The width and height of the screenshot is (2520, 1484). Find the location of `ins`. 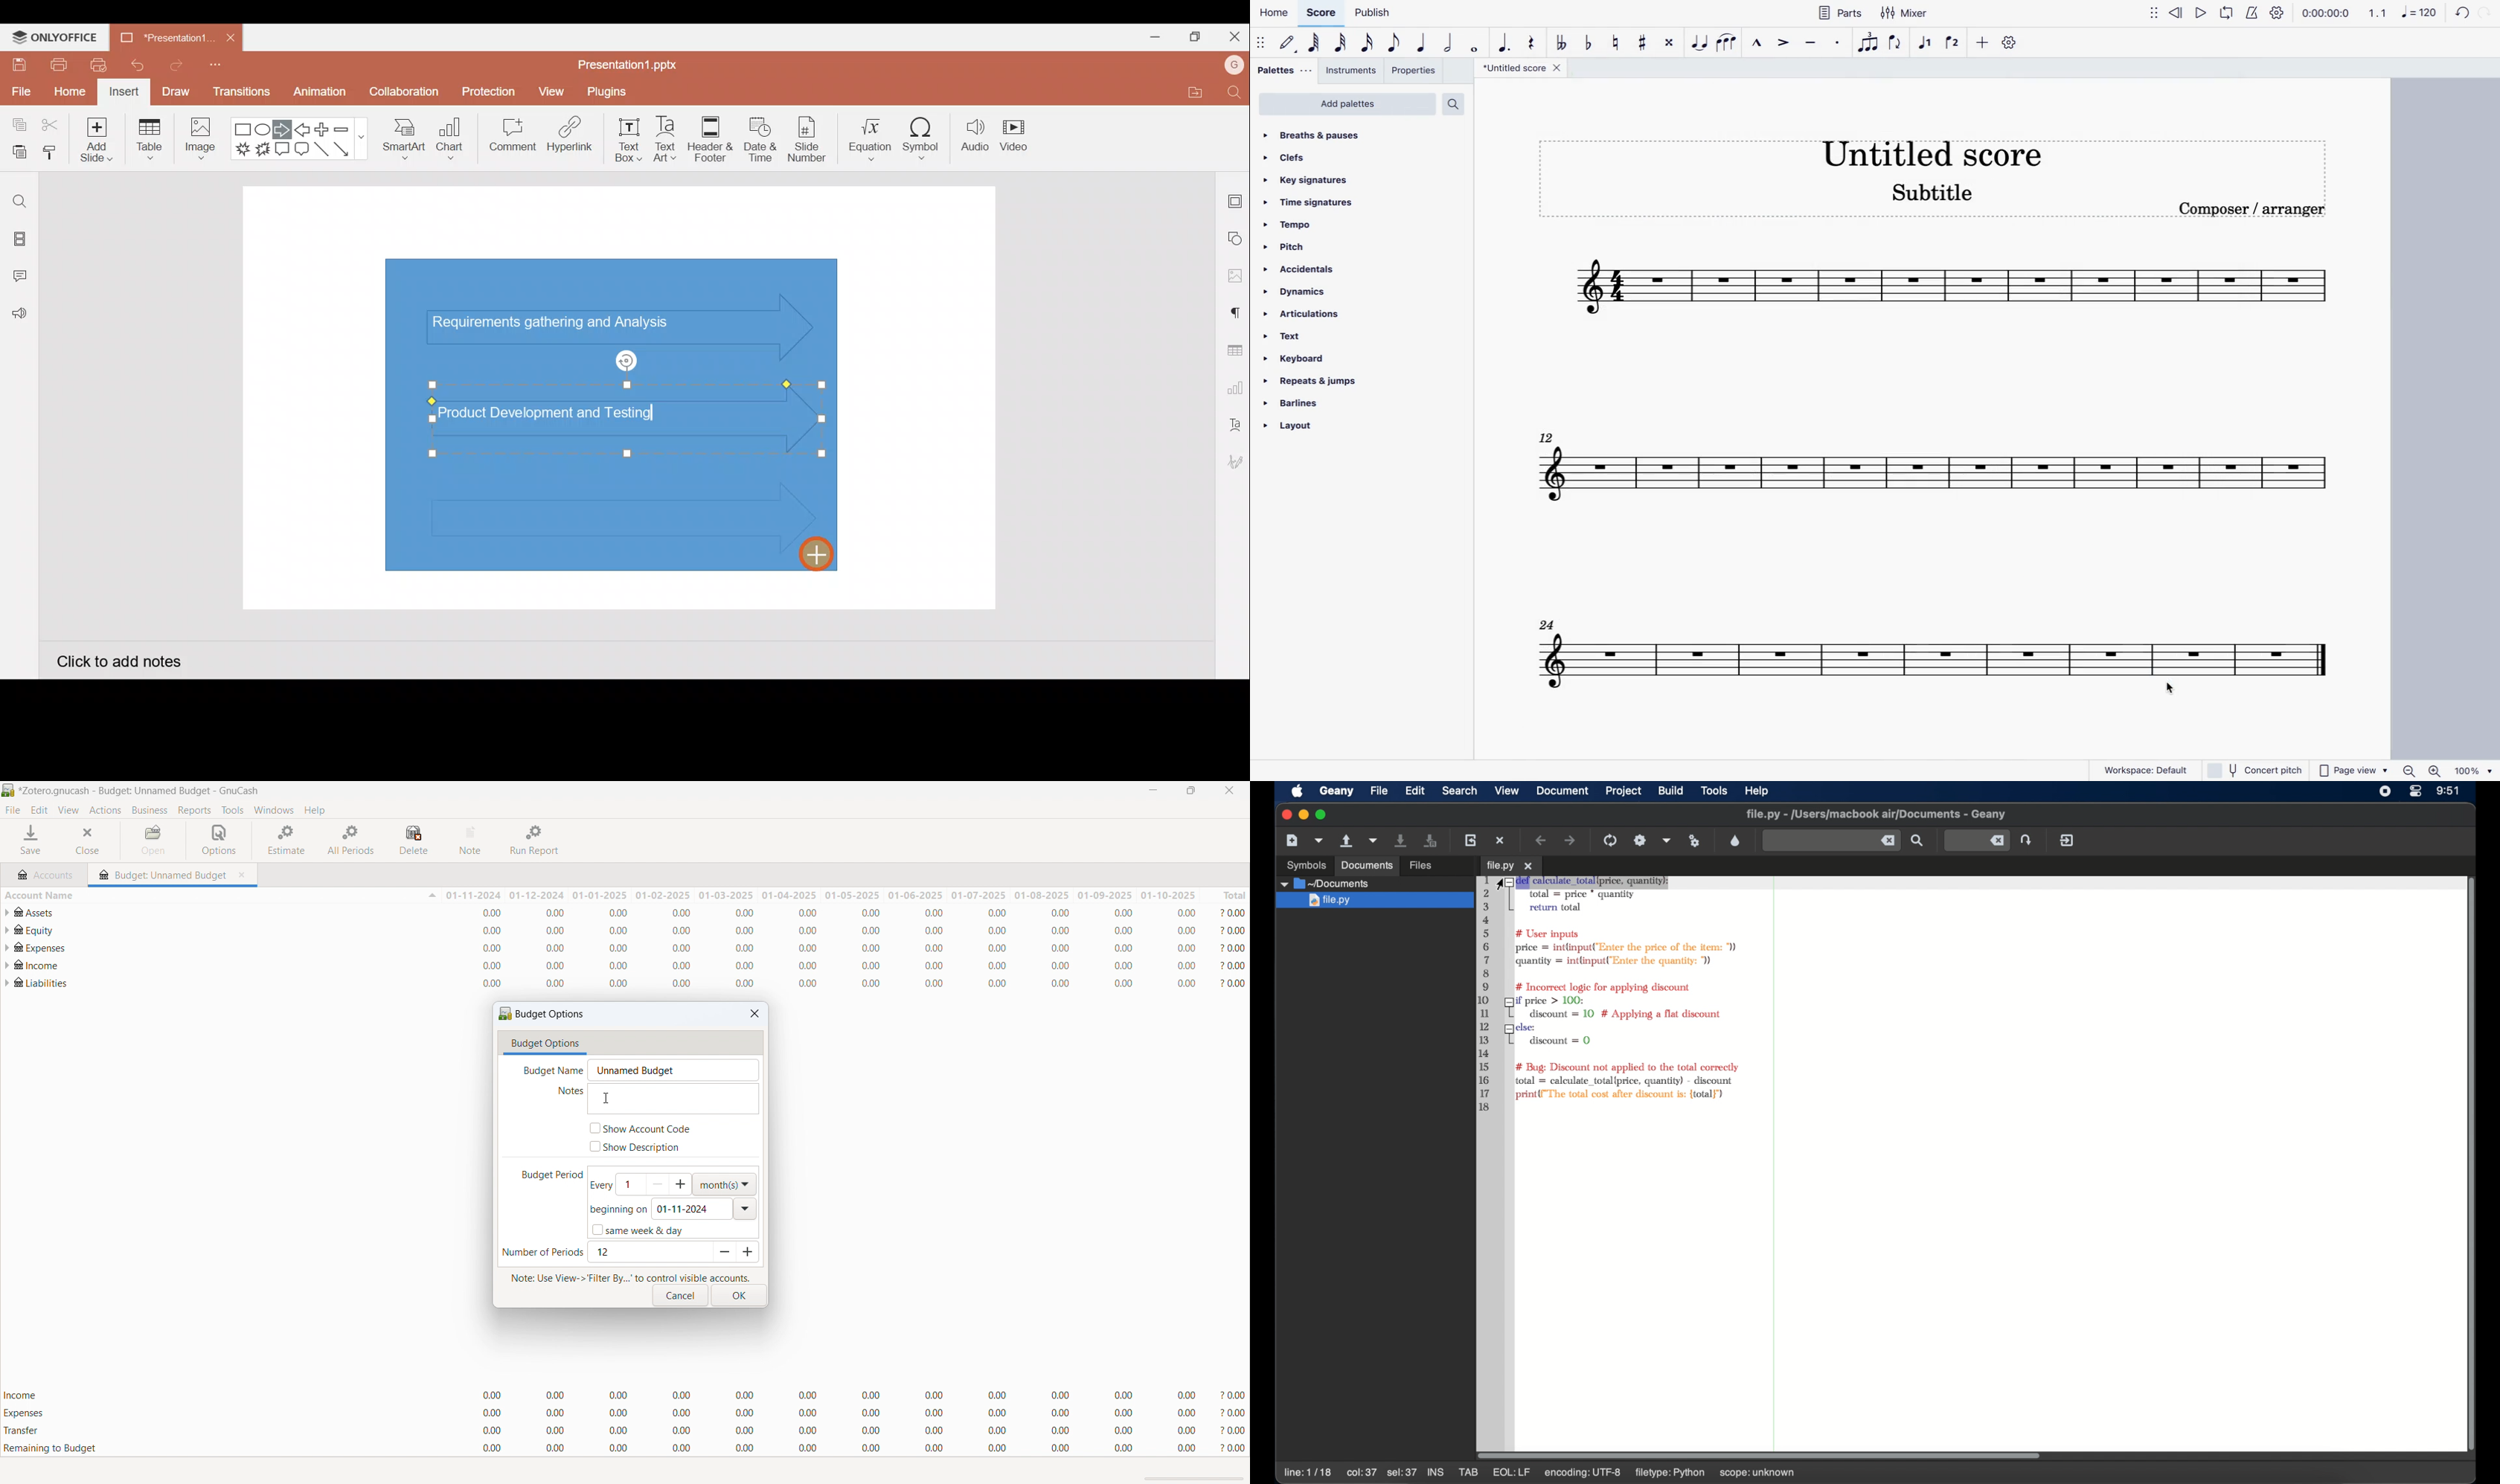

ins is located at coordinates (1435, 1471).